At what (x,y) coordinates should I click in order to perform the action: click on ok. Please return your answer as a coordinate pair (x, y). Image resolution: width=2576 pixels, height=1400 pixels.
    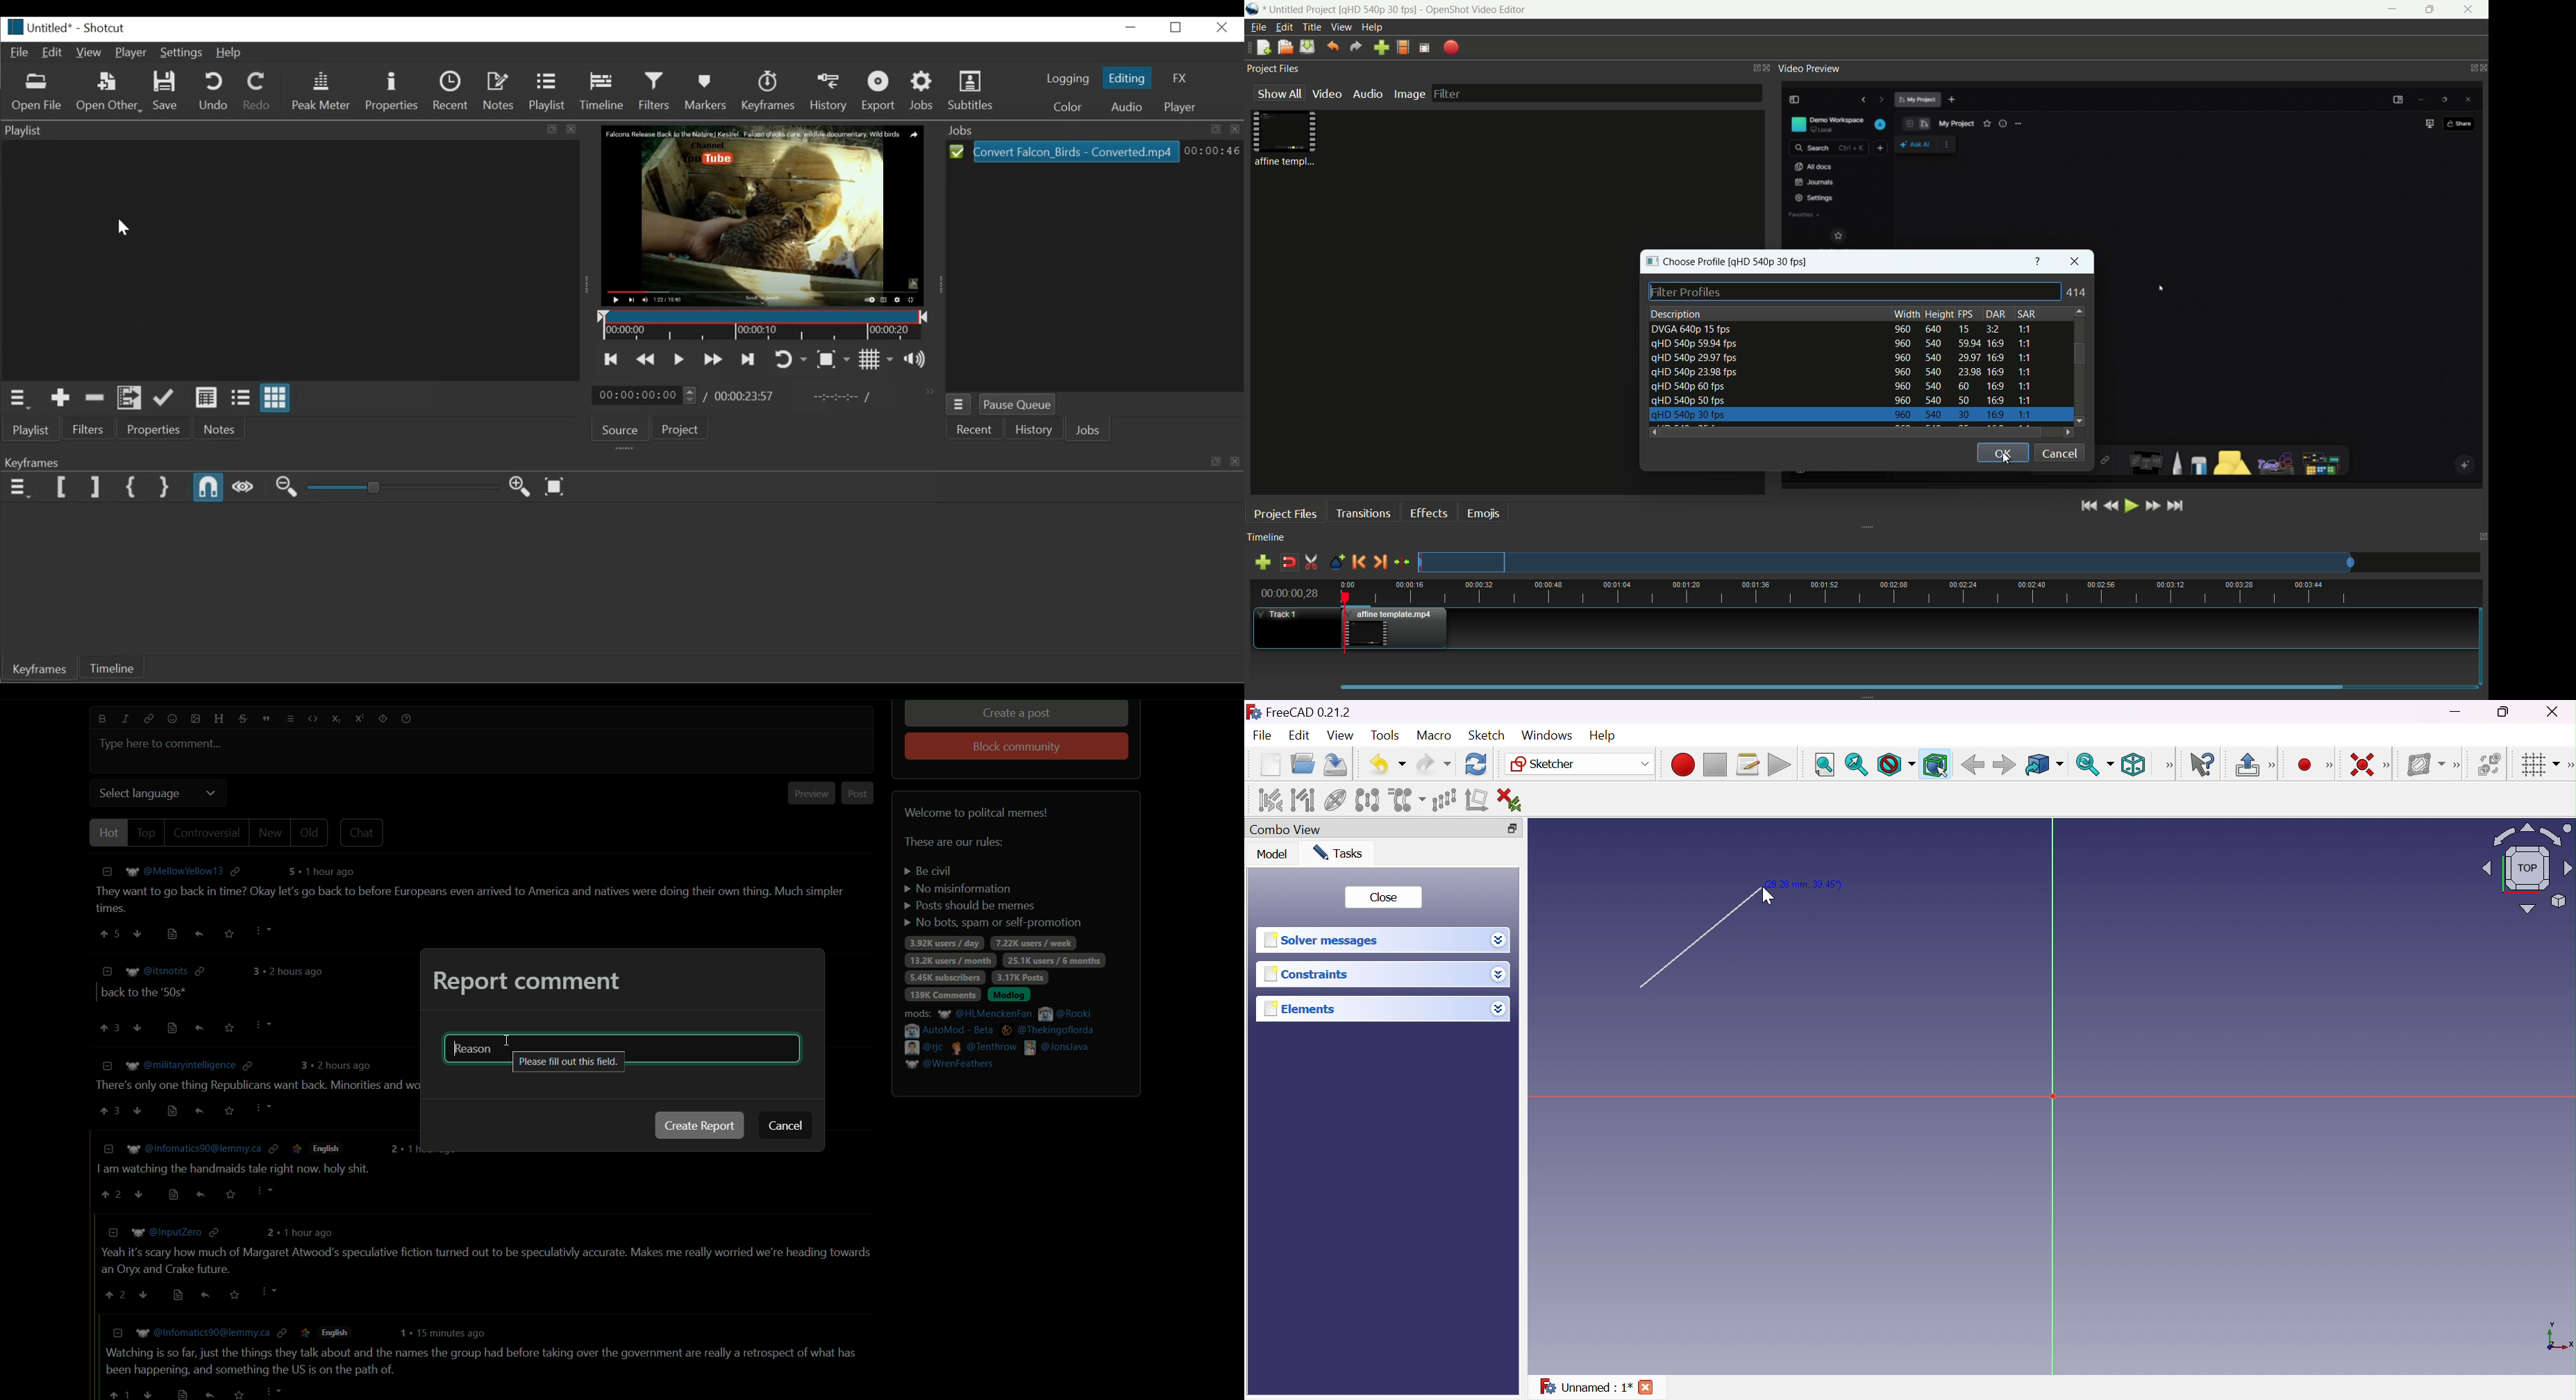
    Looking at the image, I should click on (2002, 453).